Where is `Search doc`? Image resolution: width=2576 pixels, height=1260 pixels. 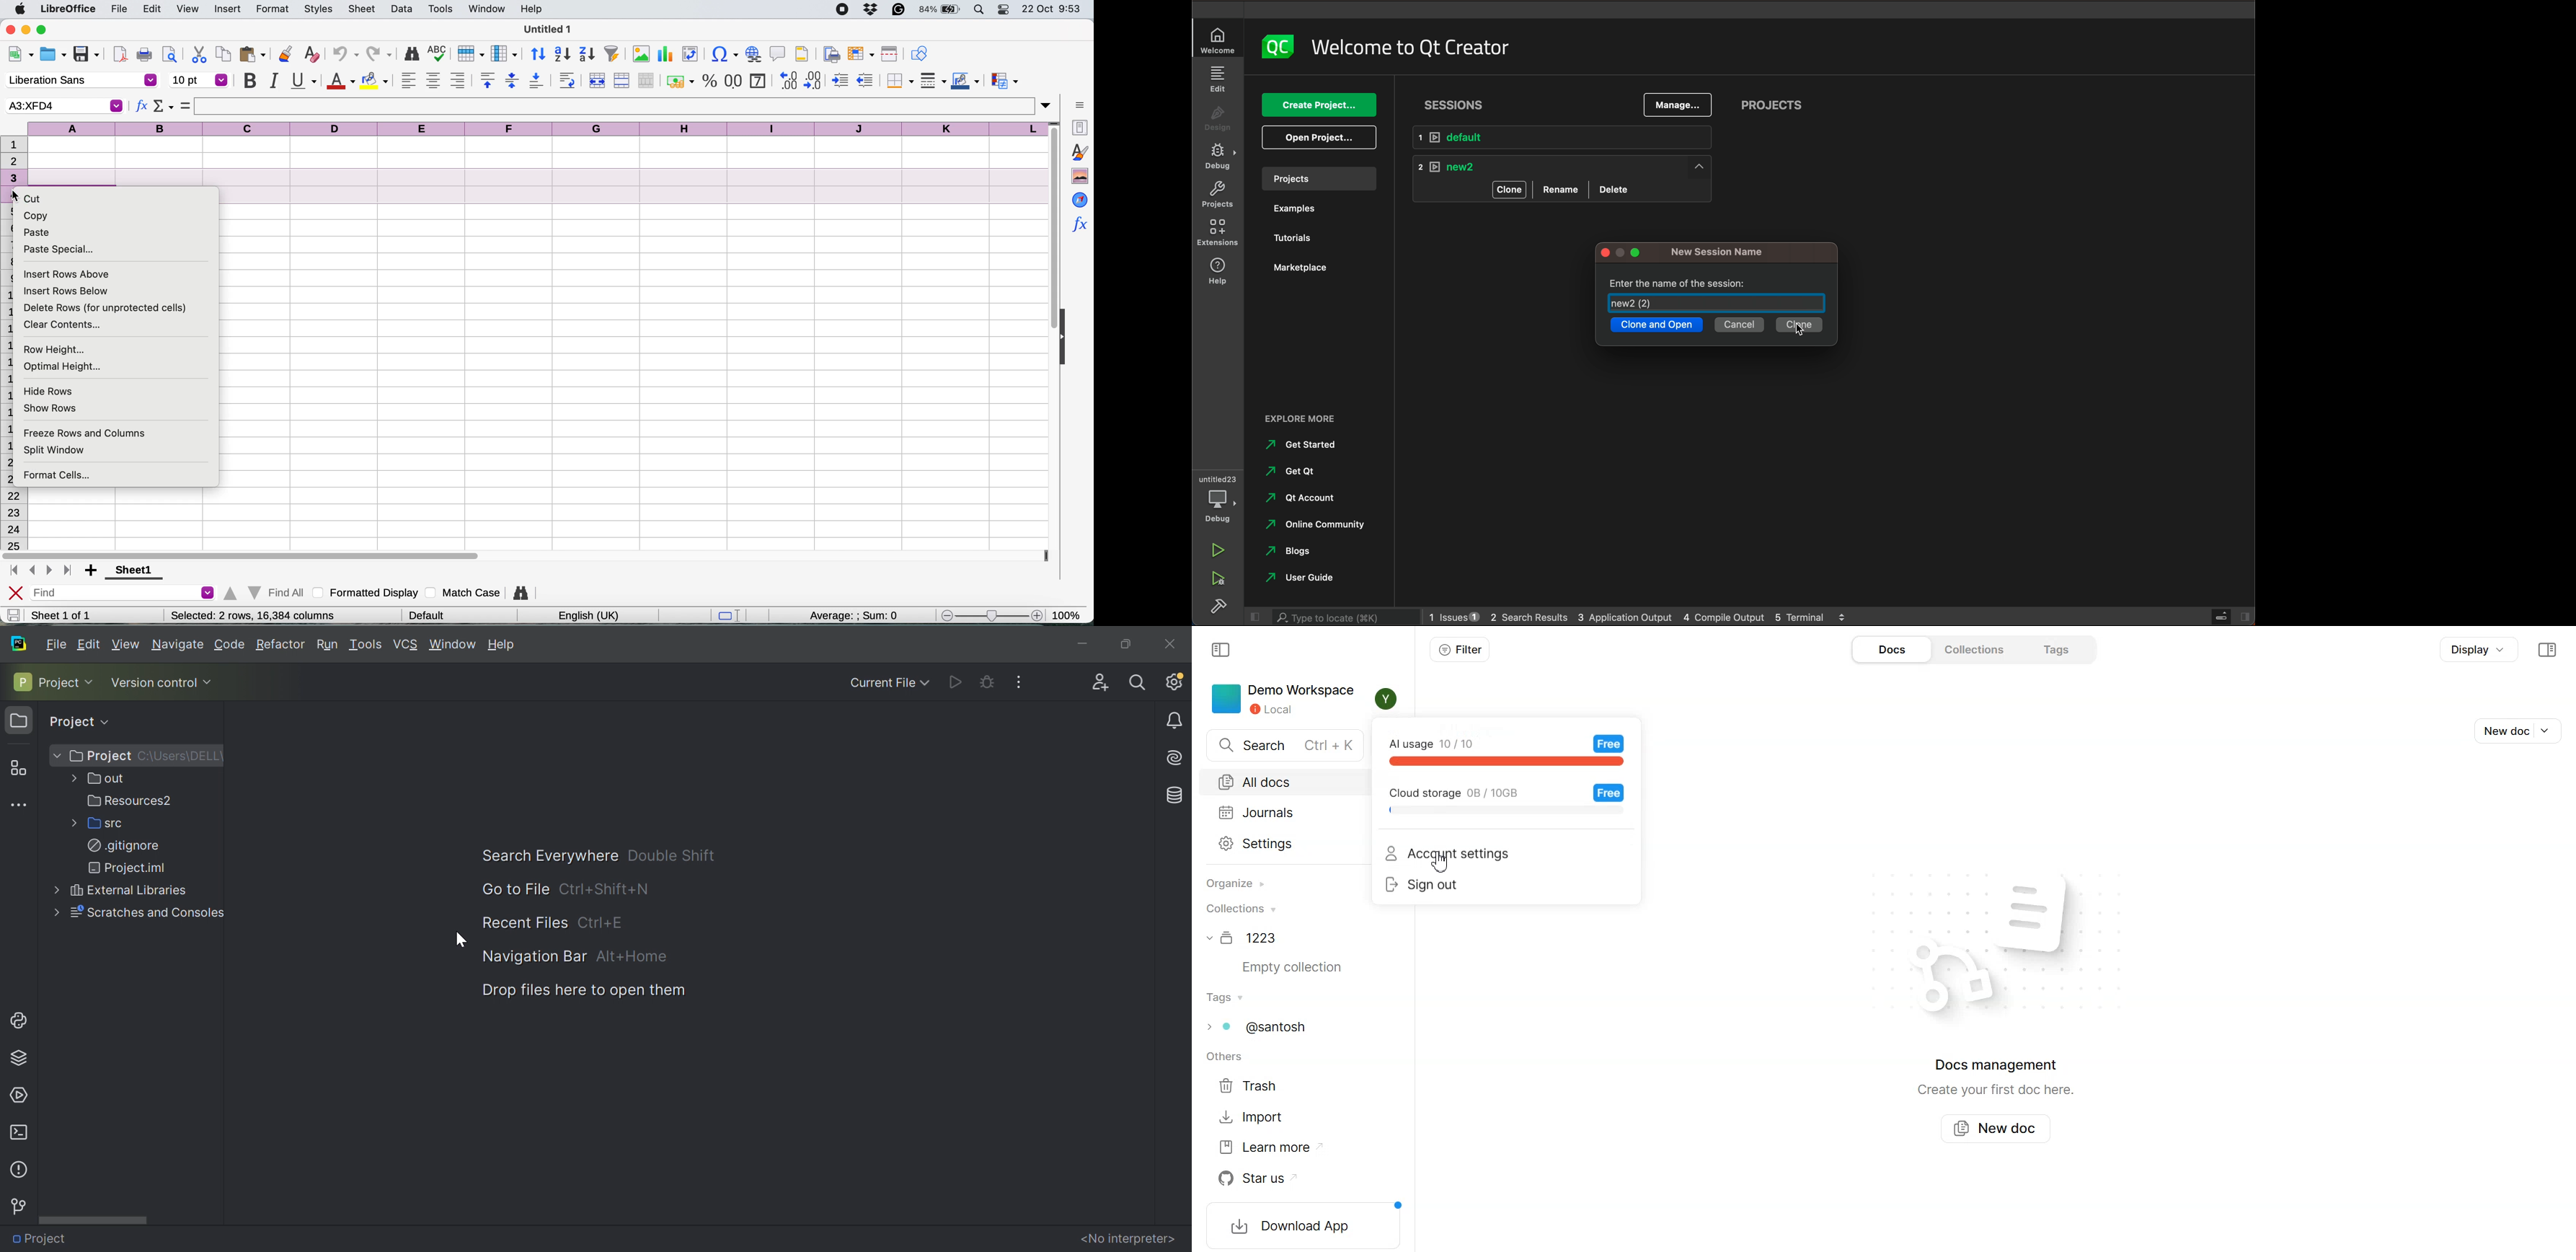
Search doc is located at coordinates (1286, 746).